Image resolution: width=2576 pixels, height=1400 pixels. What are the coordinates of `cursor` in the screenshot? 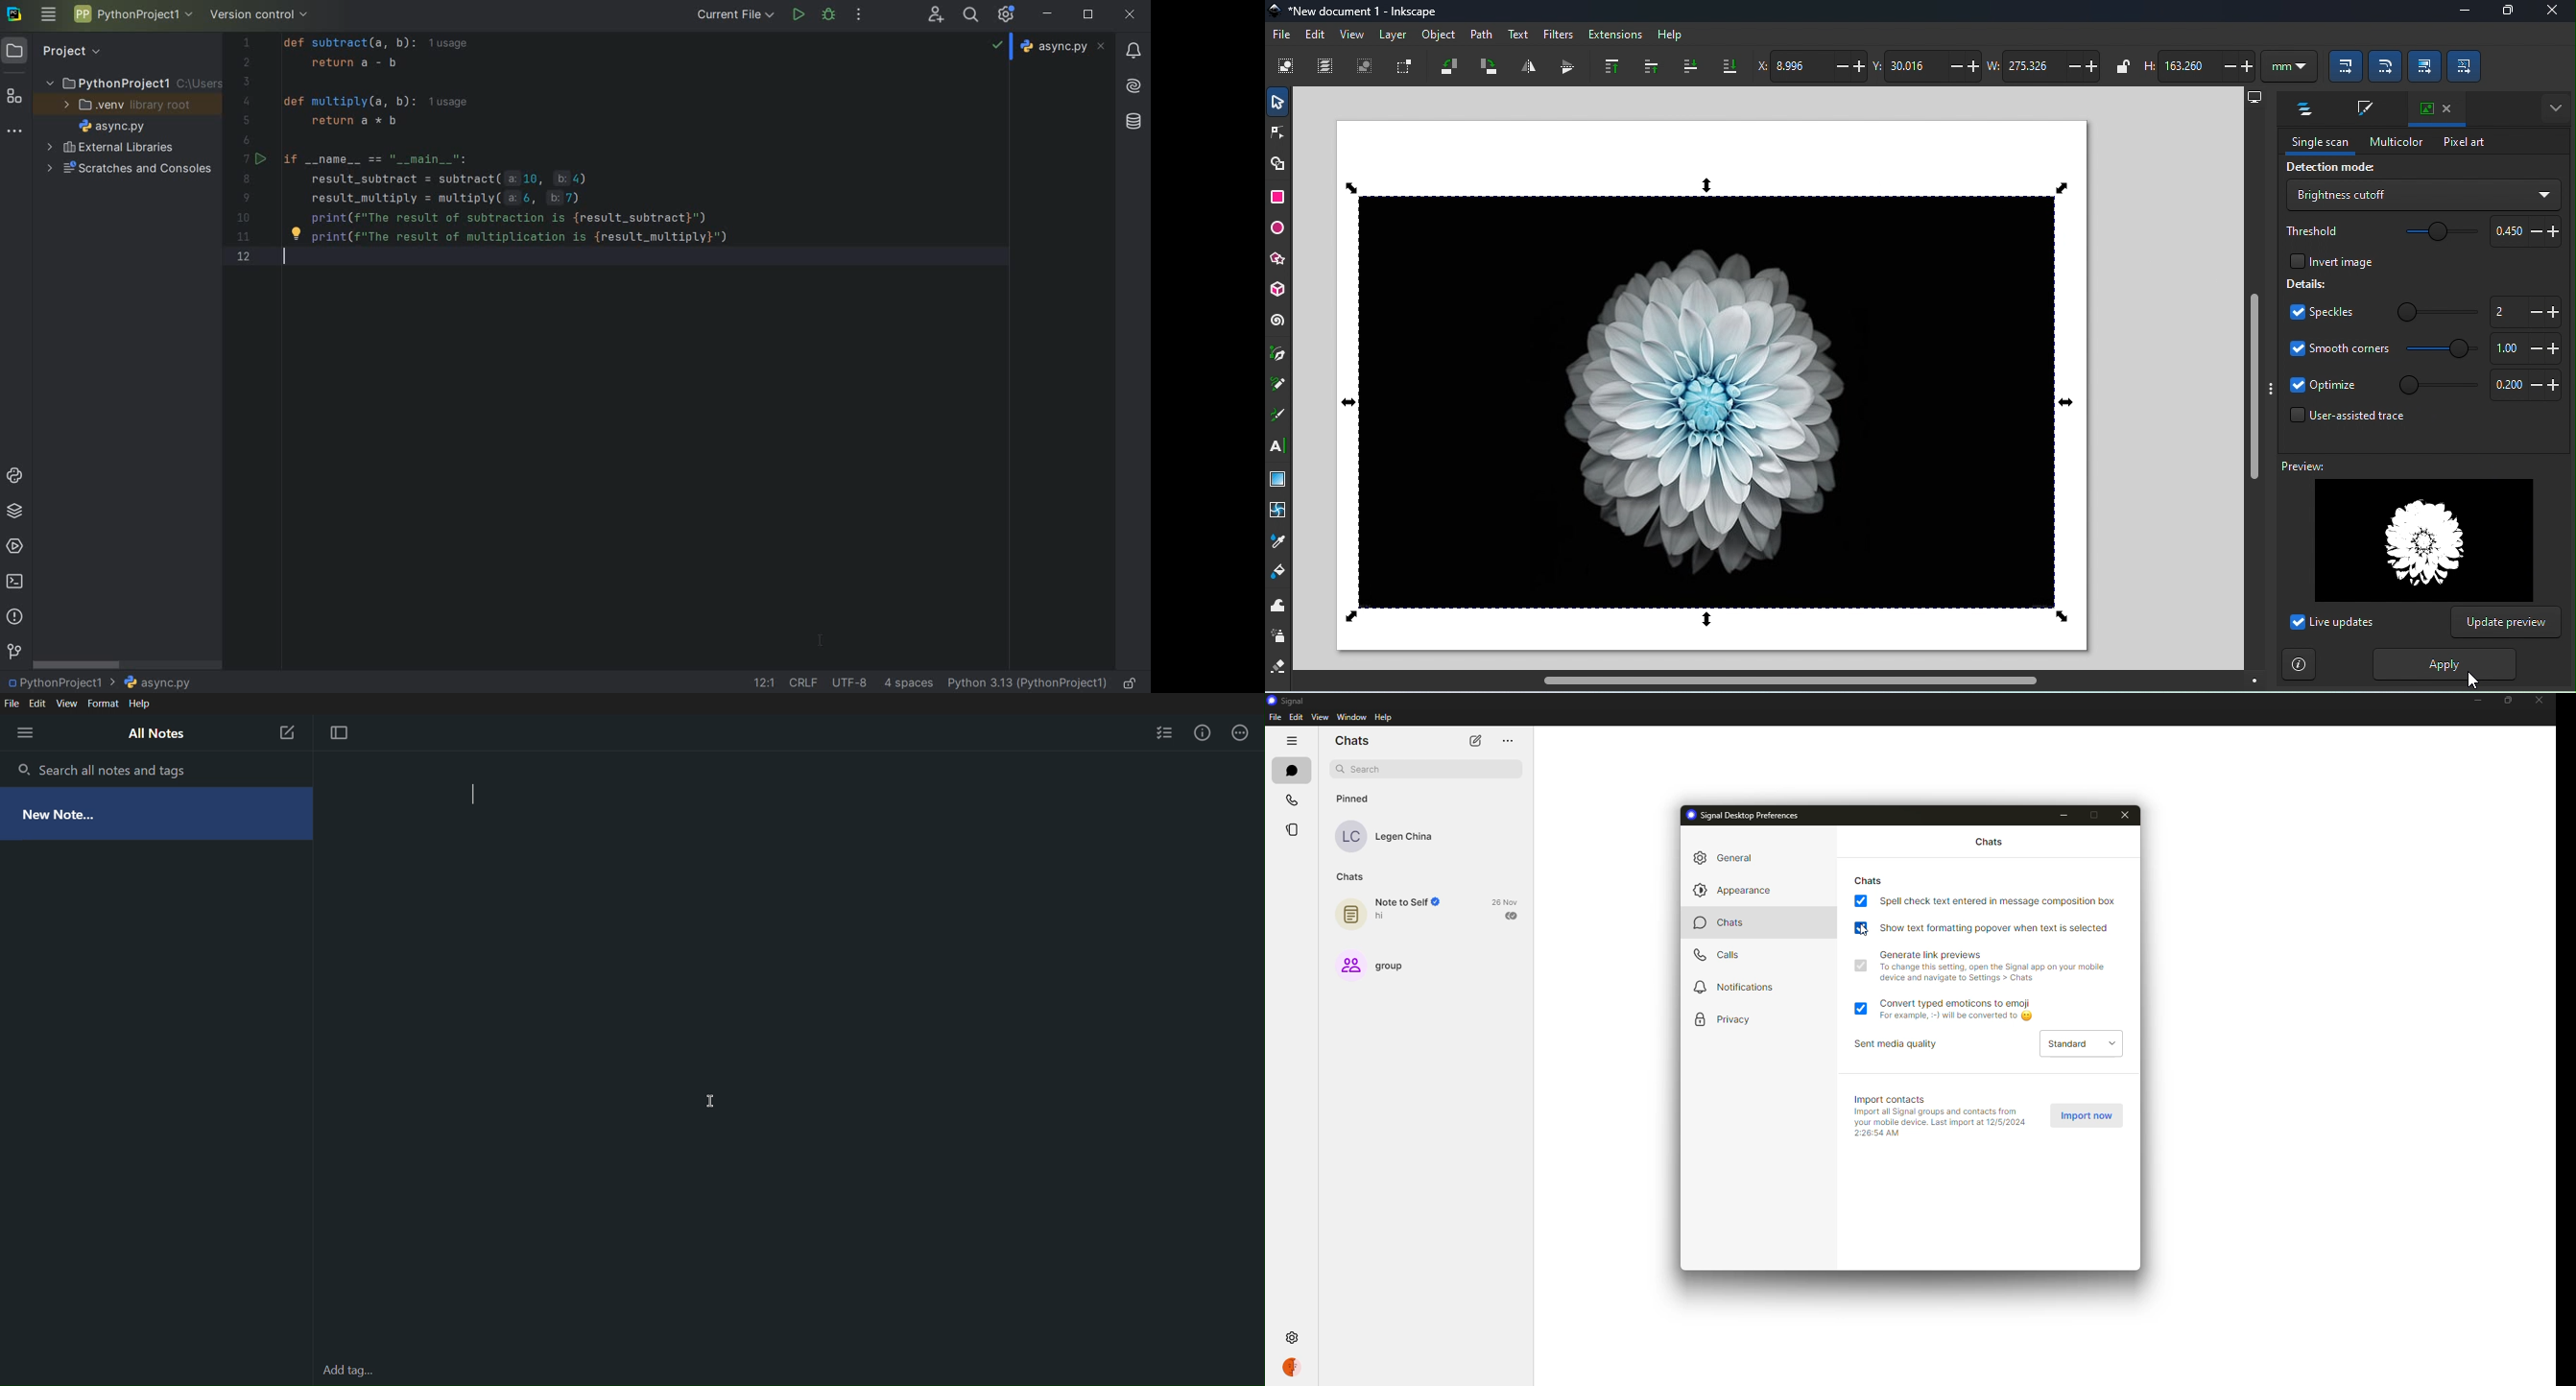 It's located at (1864, 931).